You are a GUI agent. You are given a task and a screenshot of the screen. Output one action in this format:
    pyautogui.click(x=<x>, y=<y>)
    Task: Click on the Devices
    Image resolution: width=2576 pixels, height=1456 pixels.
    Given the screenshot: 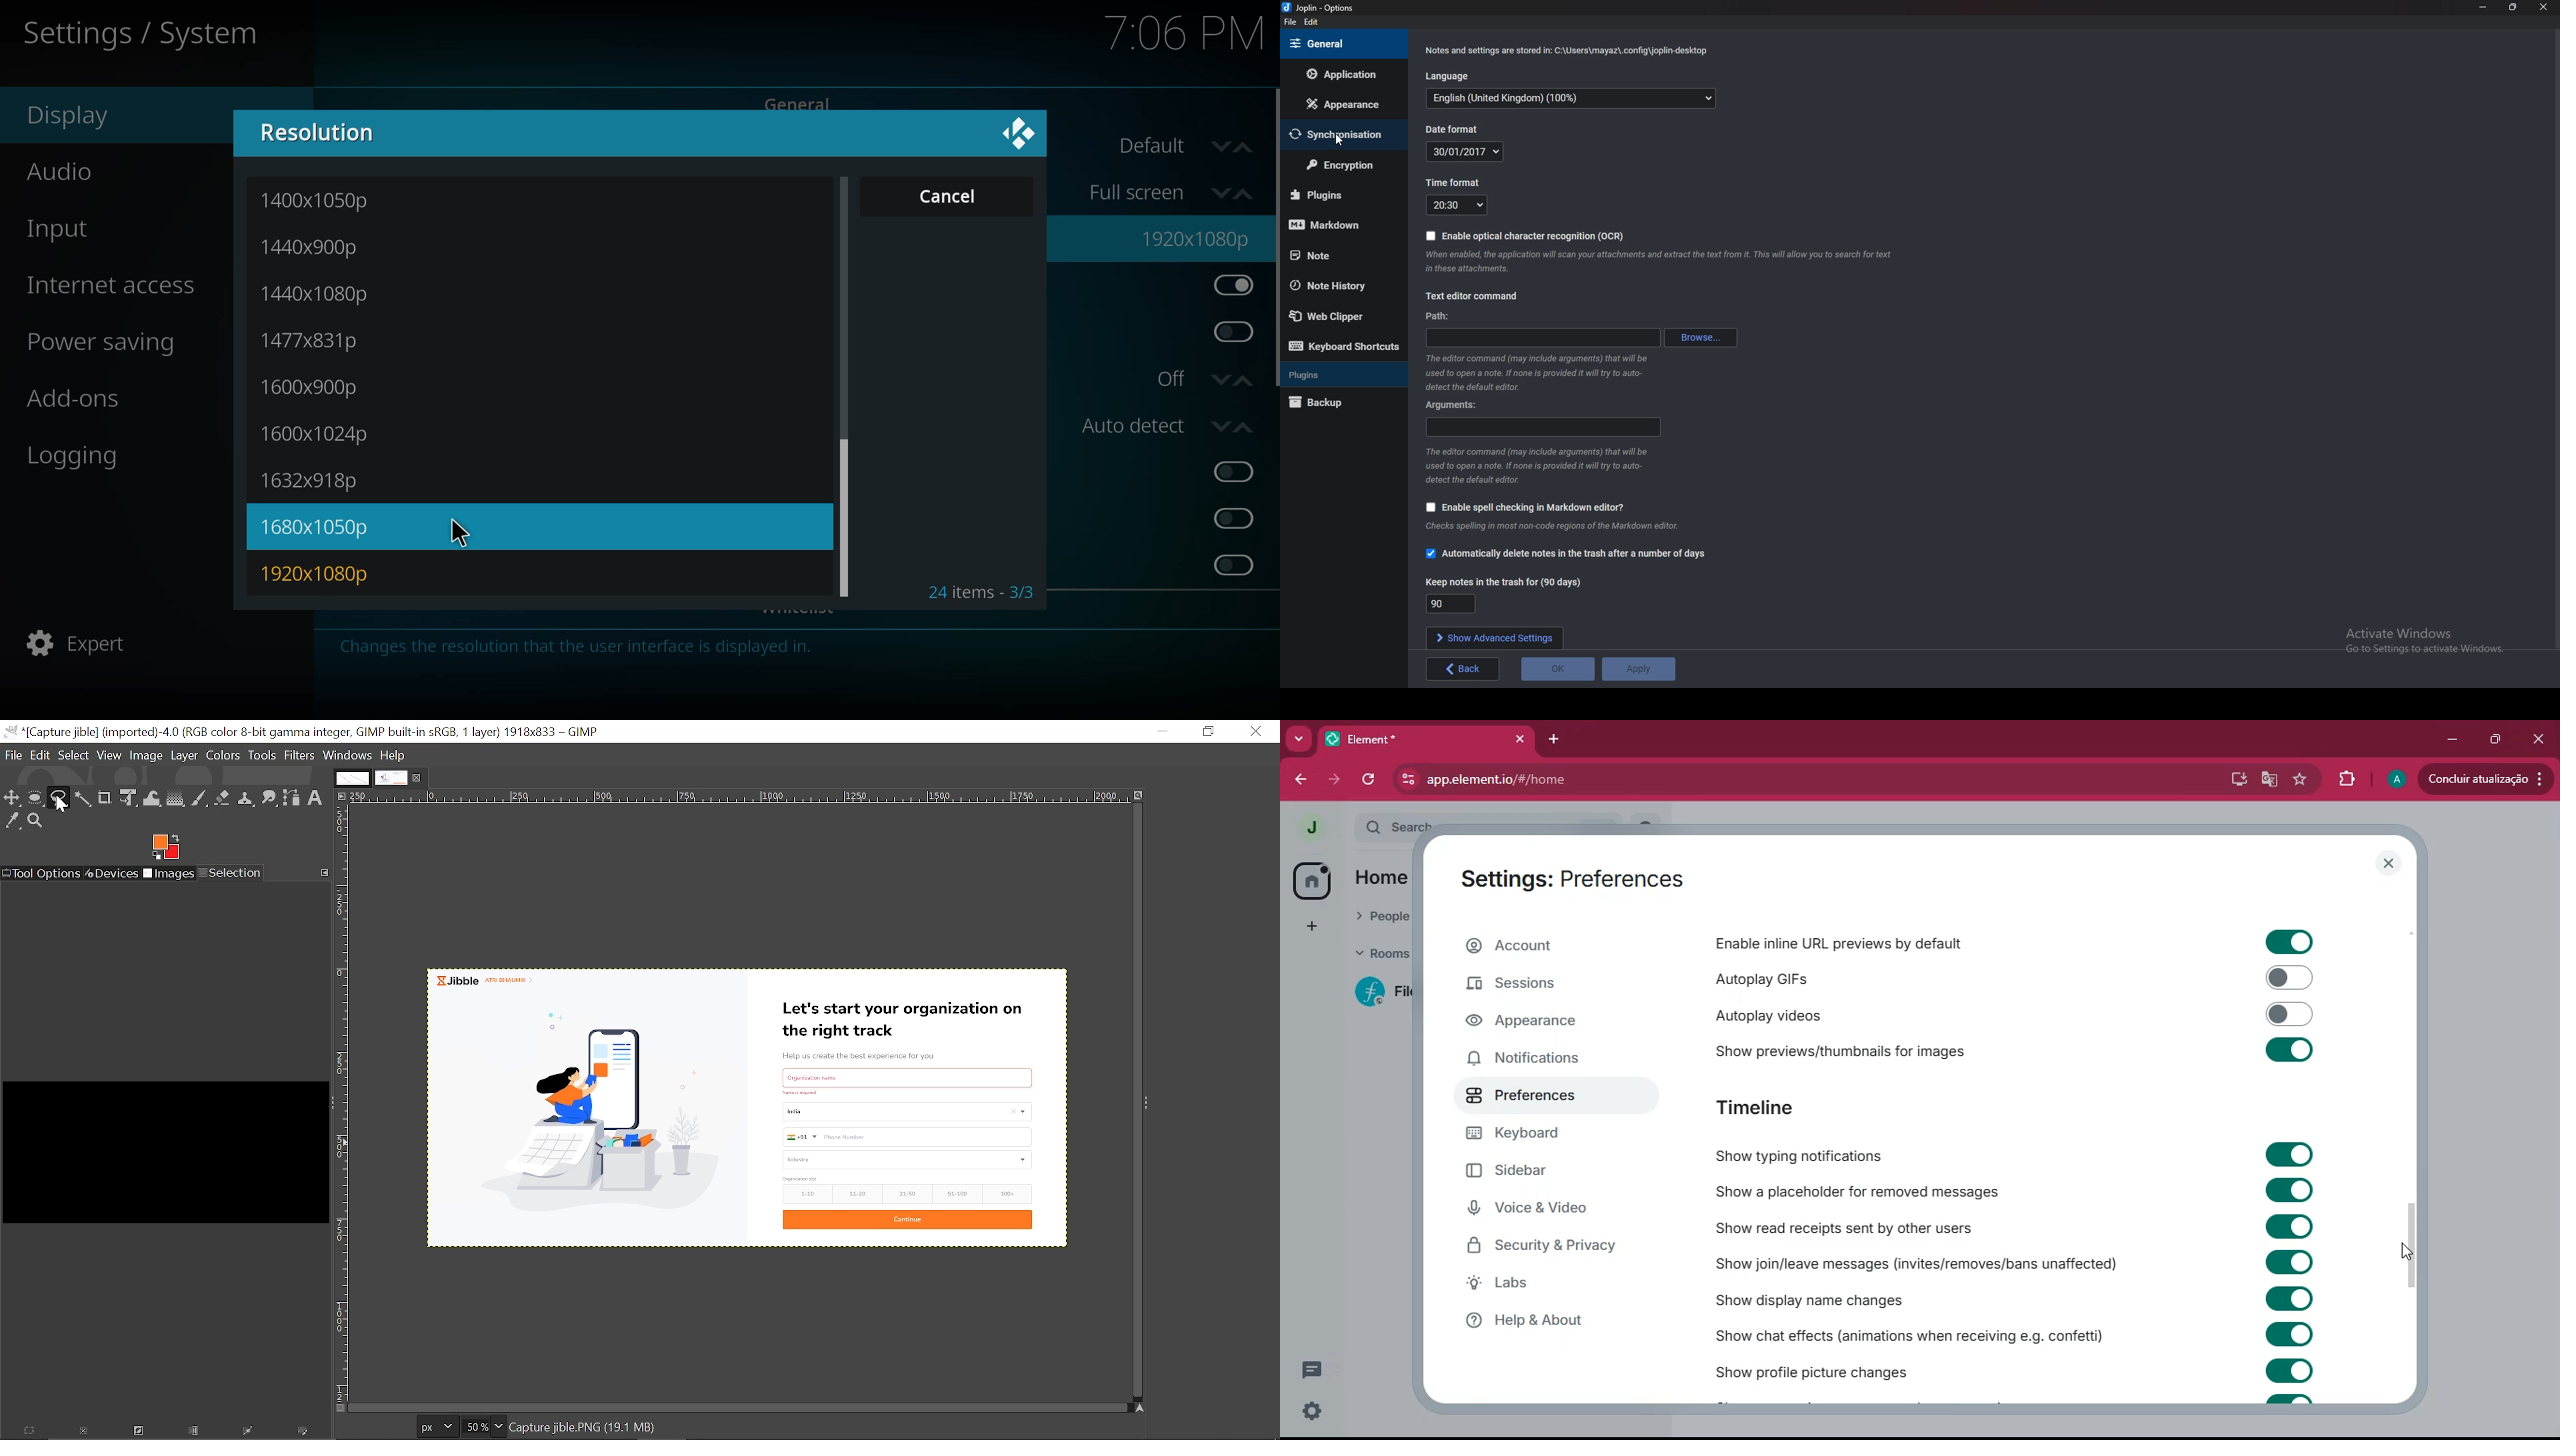 What is the action you would take?
    pyautogui.click(x=113, y=873)
    